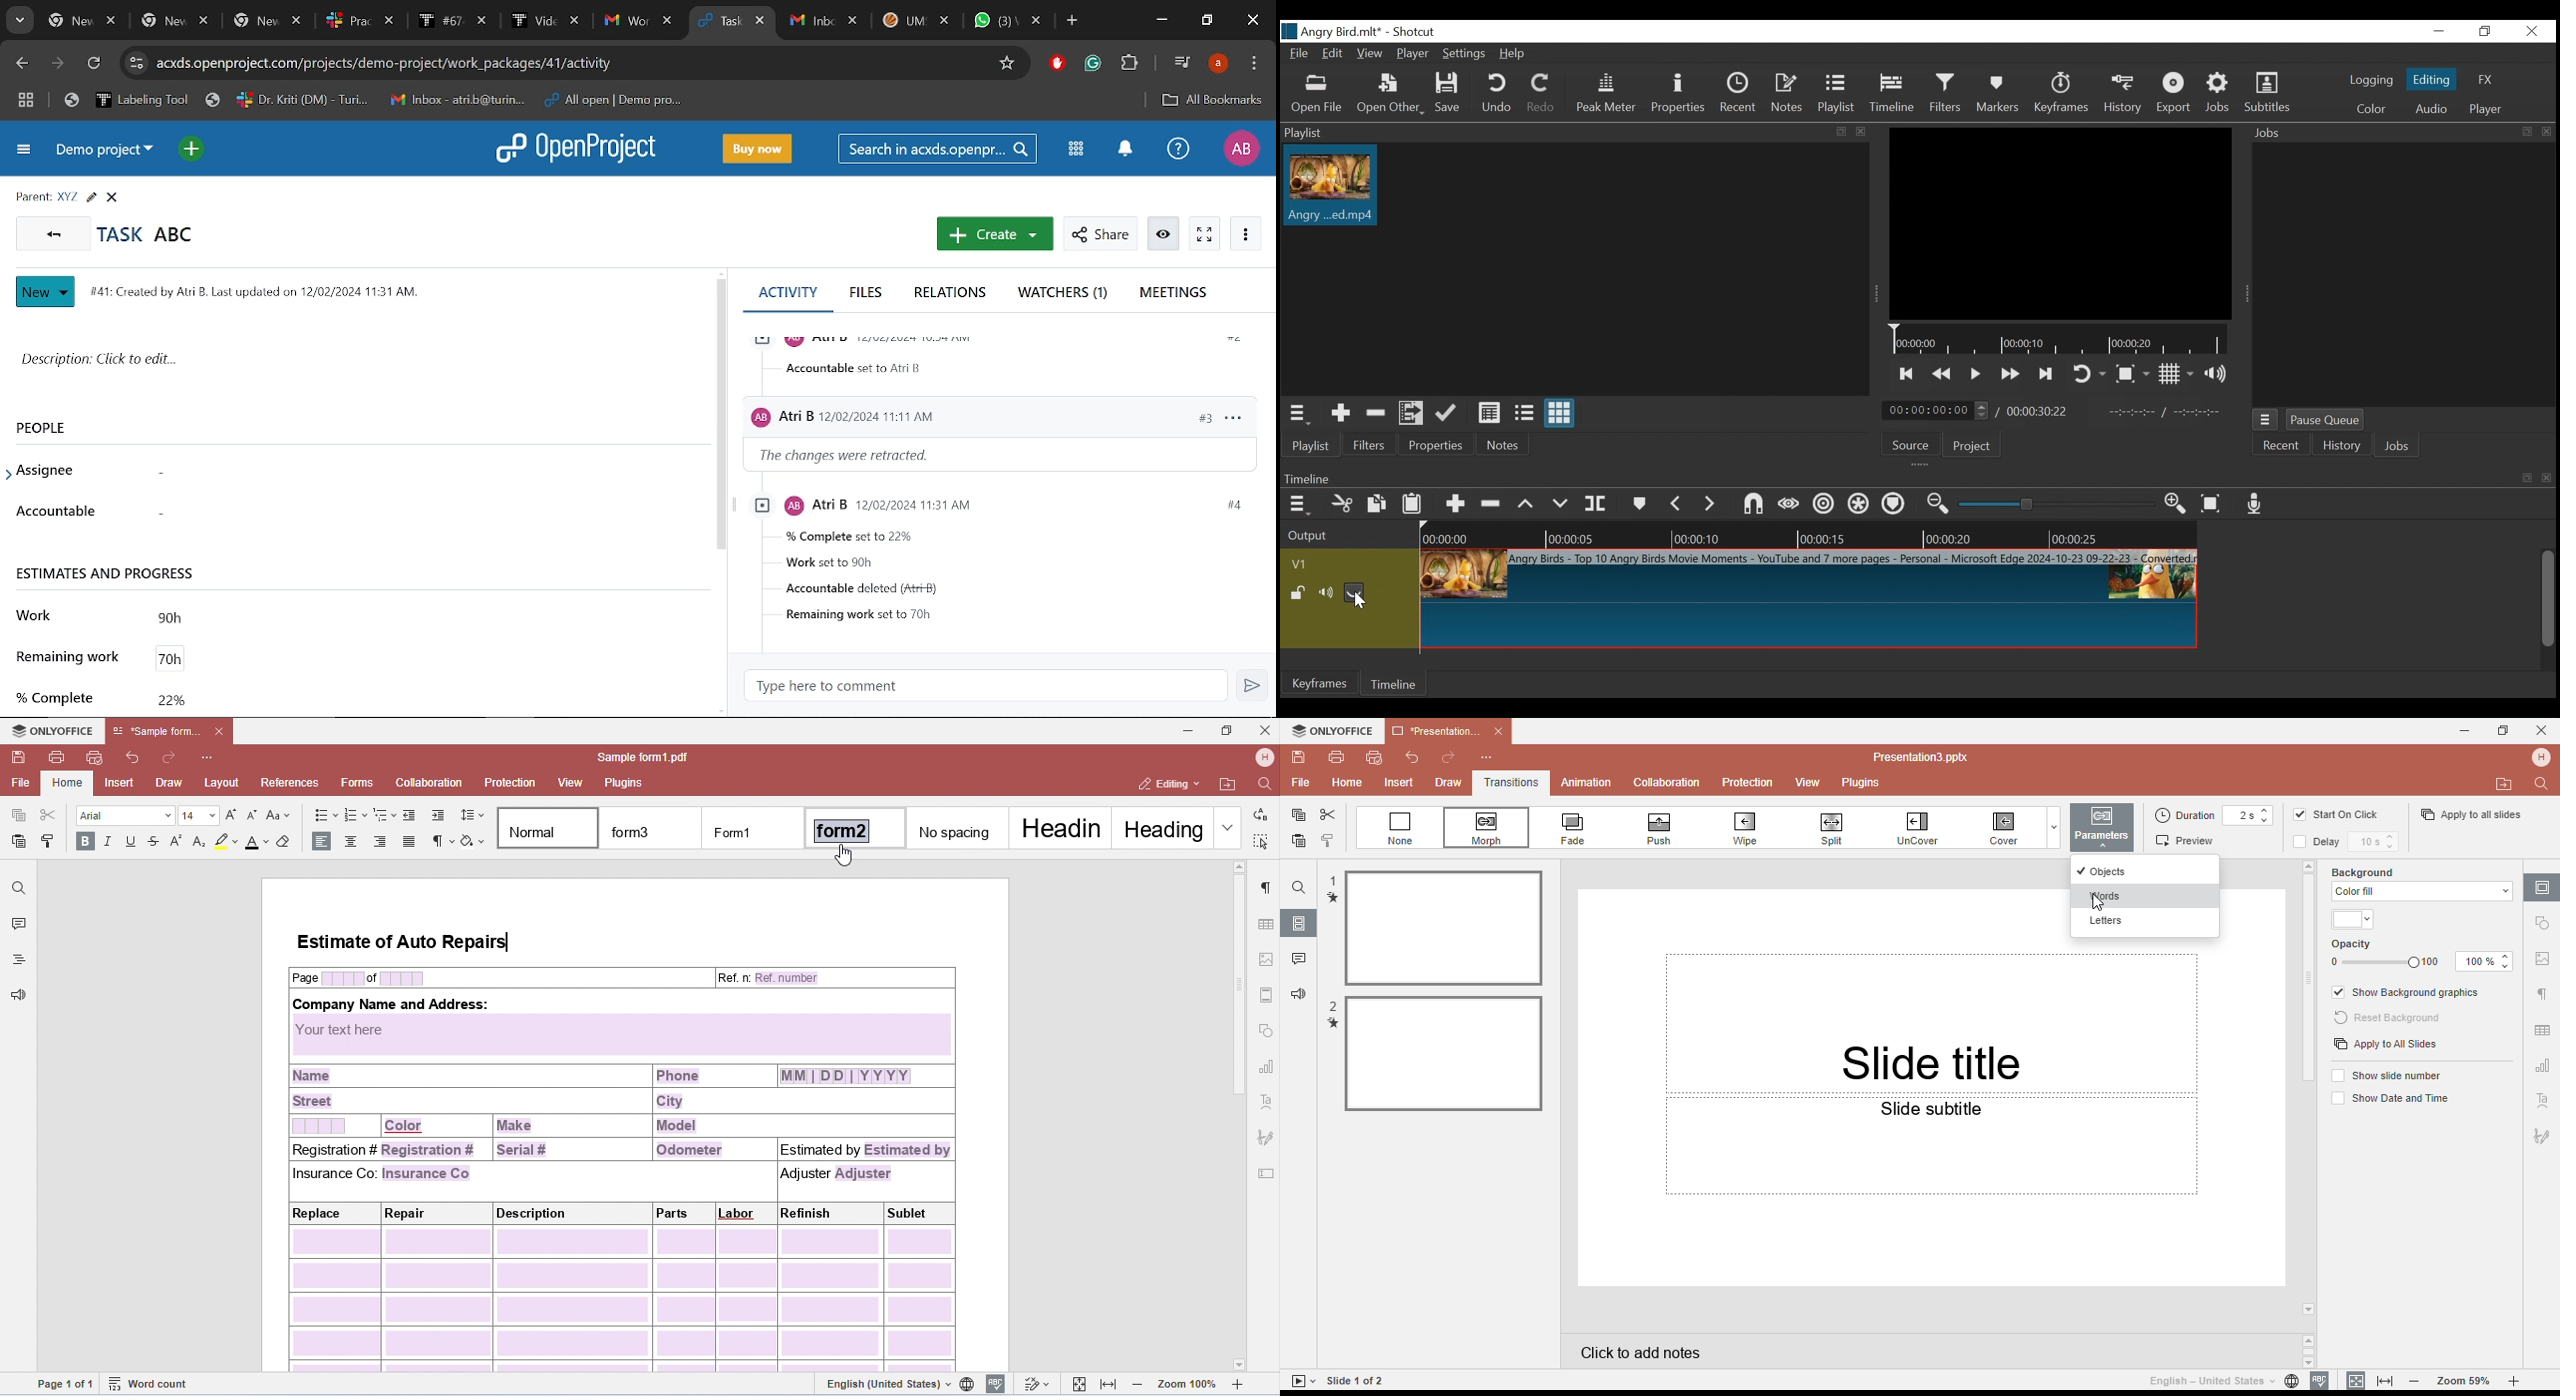 The height and width of the screenshot is (1400, 2576). I want to click on Find, so click(2544, 784).